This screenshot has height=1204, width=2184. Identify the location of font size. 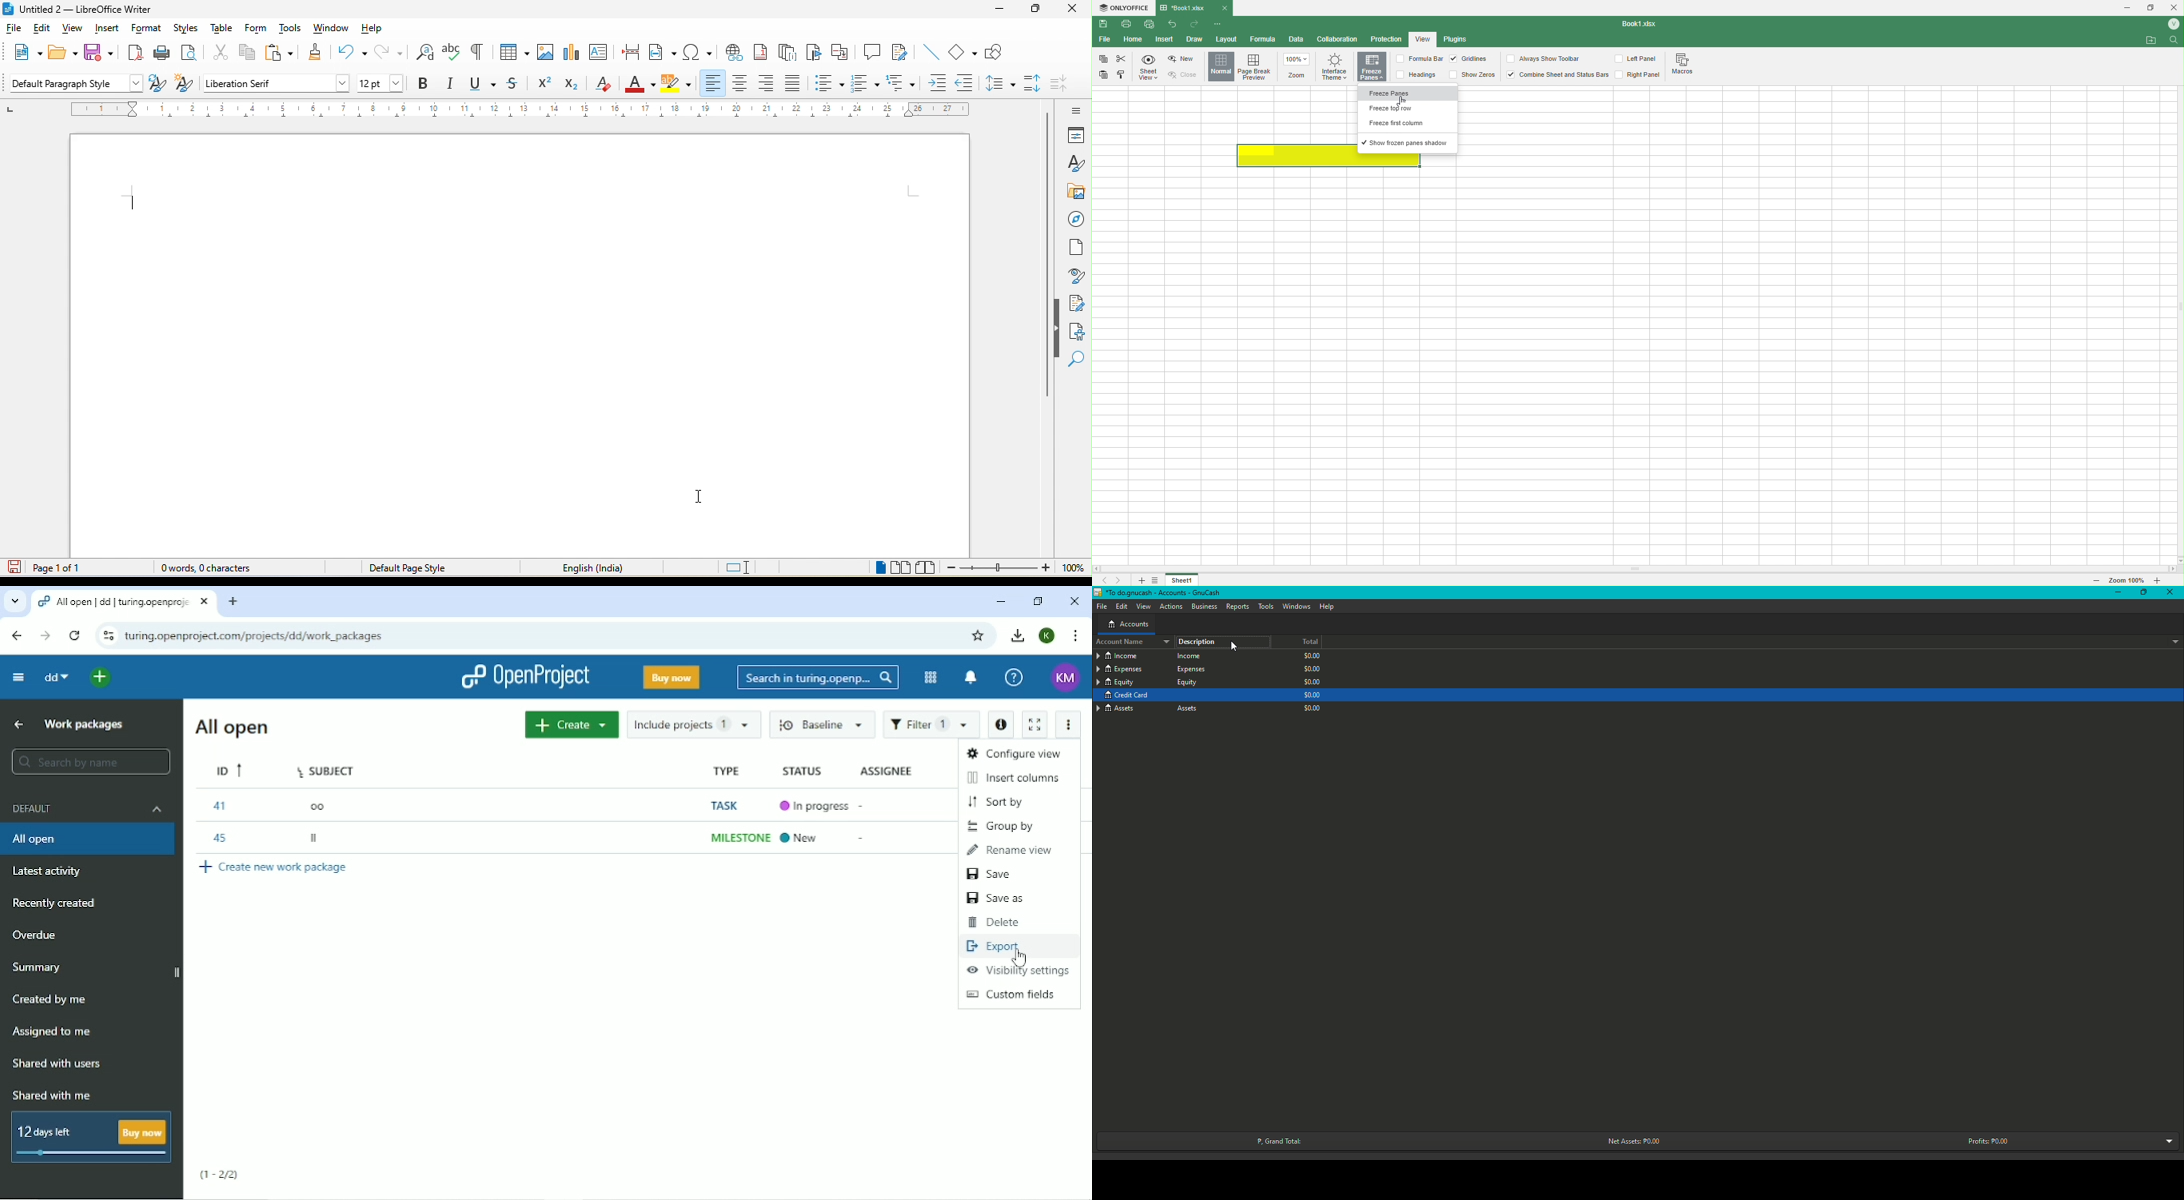
(385, 84).